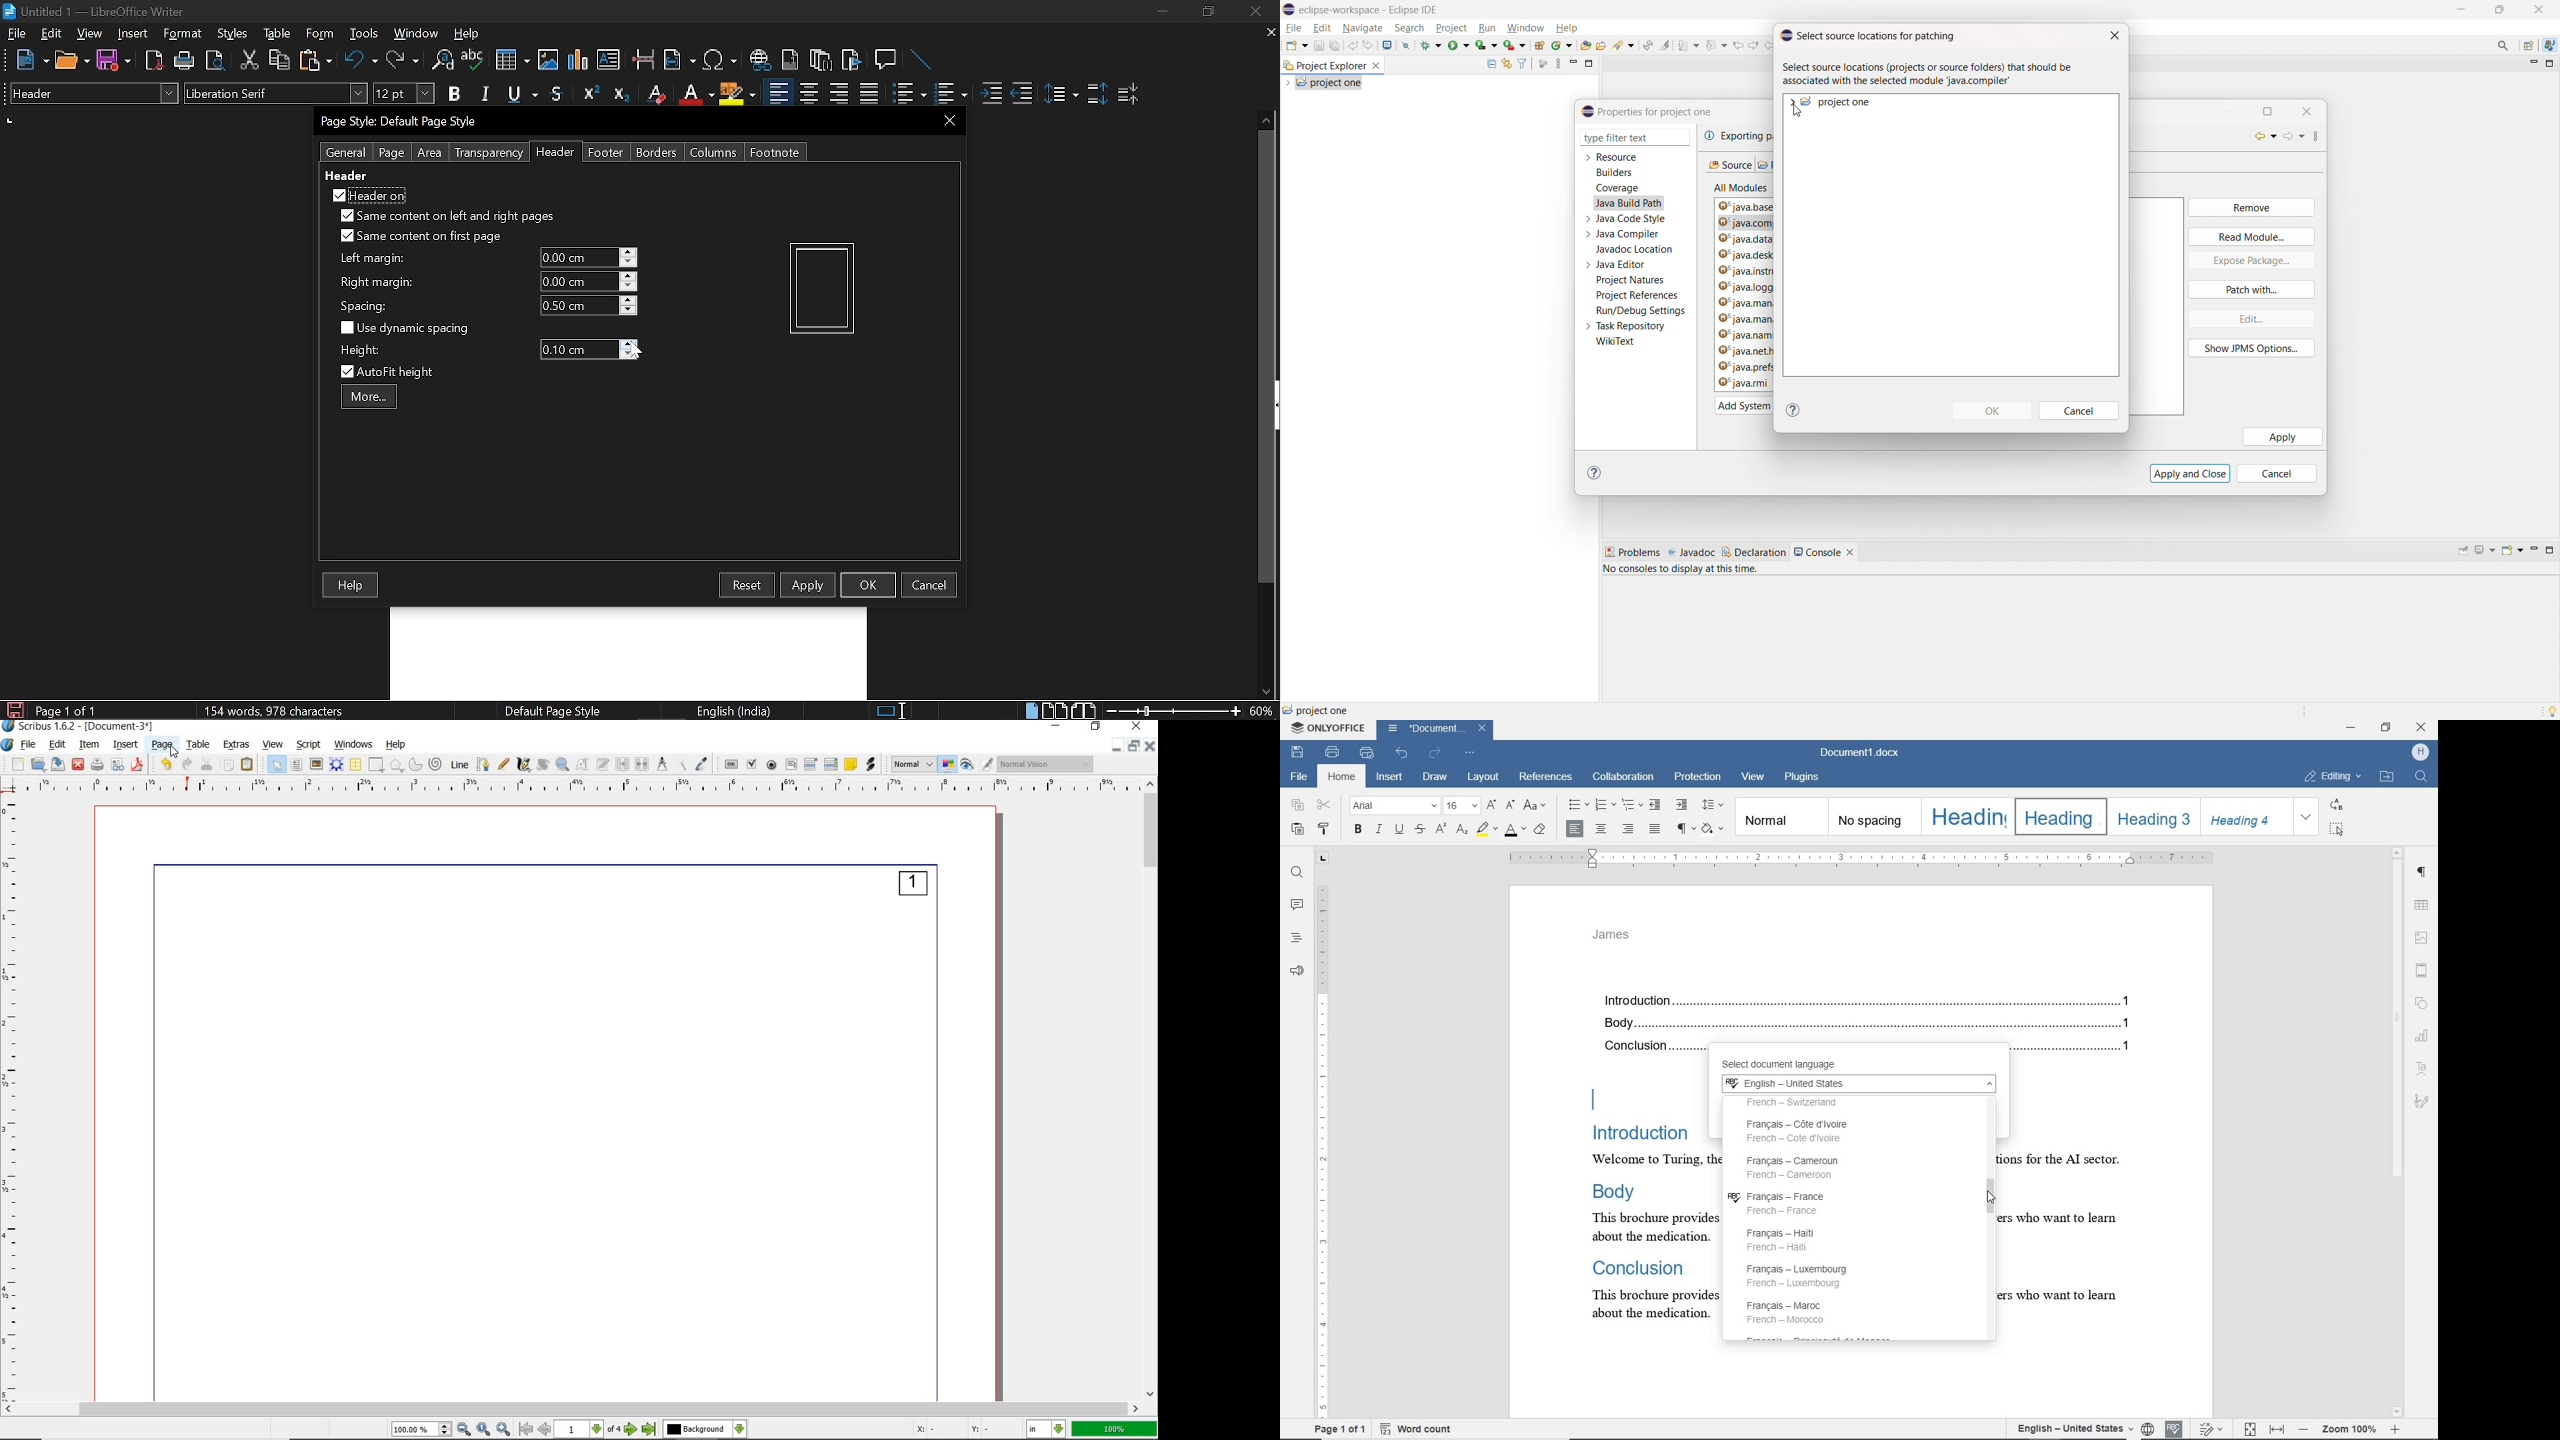  I want to click on text, so click(1647, 1188).